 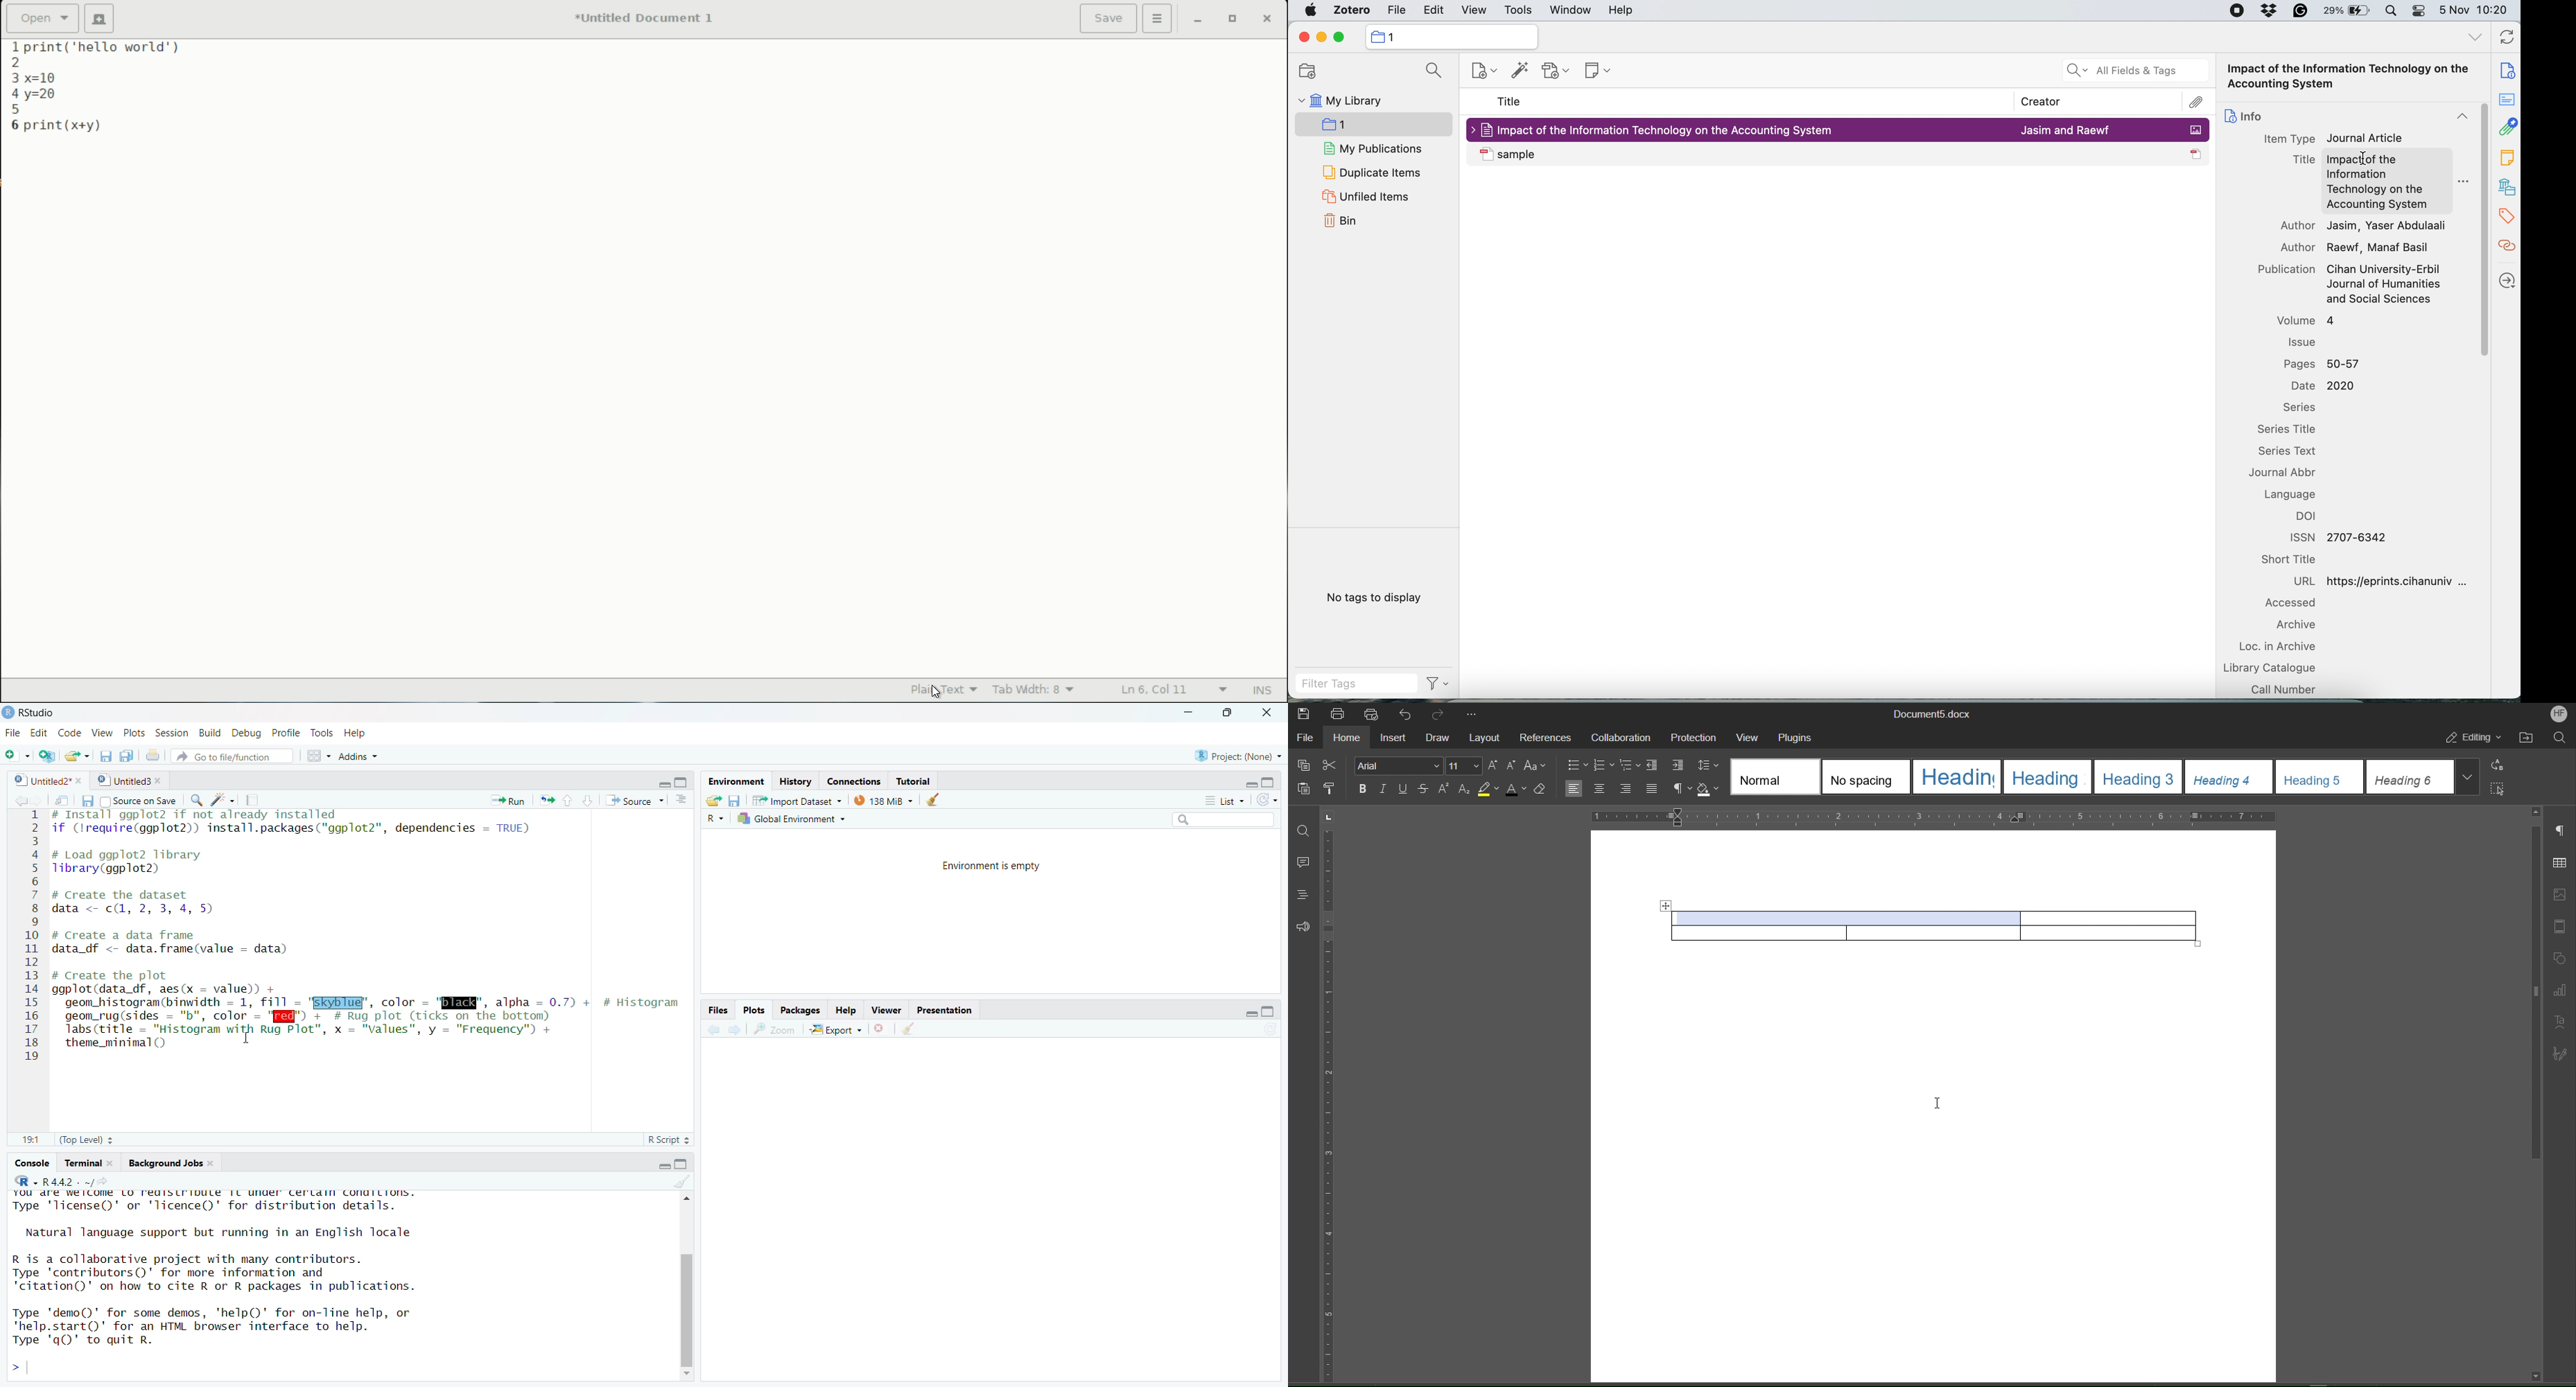 What do you see at coordinates (707, 820) in the screenshot?
I see `Language` at bounding box center [707, 820].